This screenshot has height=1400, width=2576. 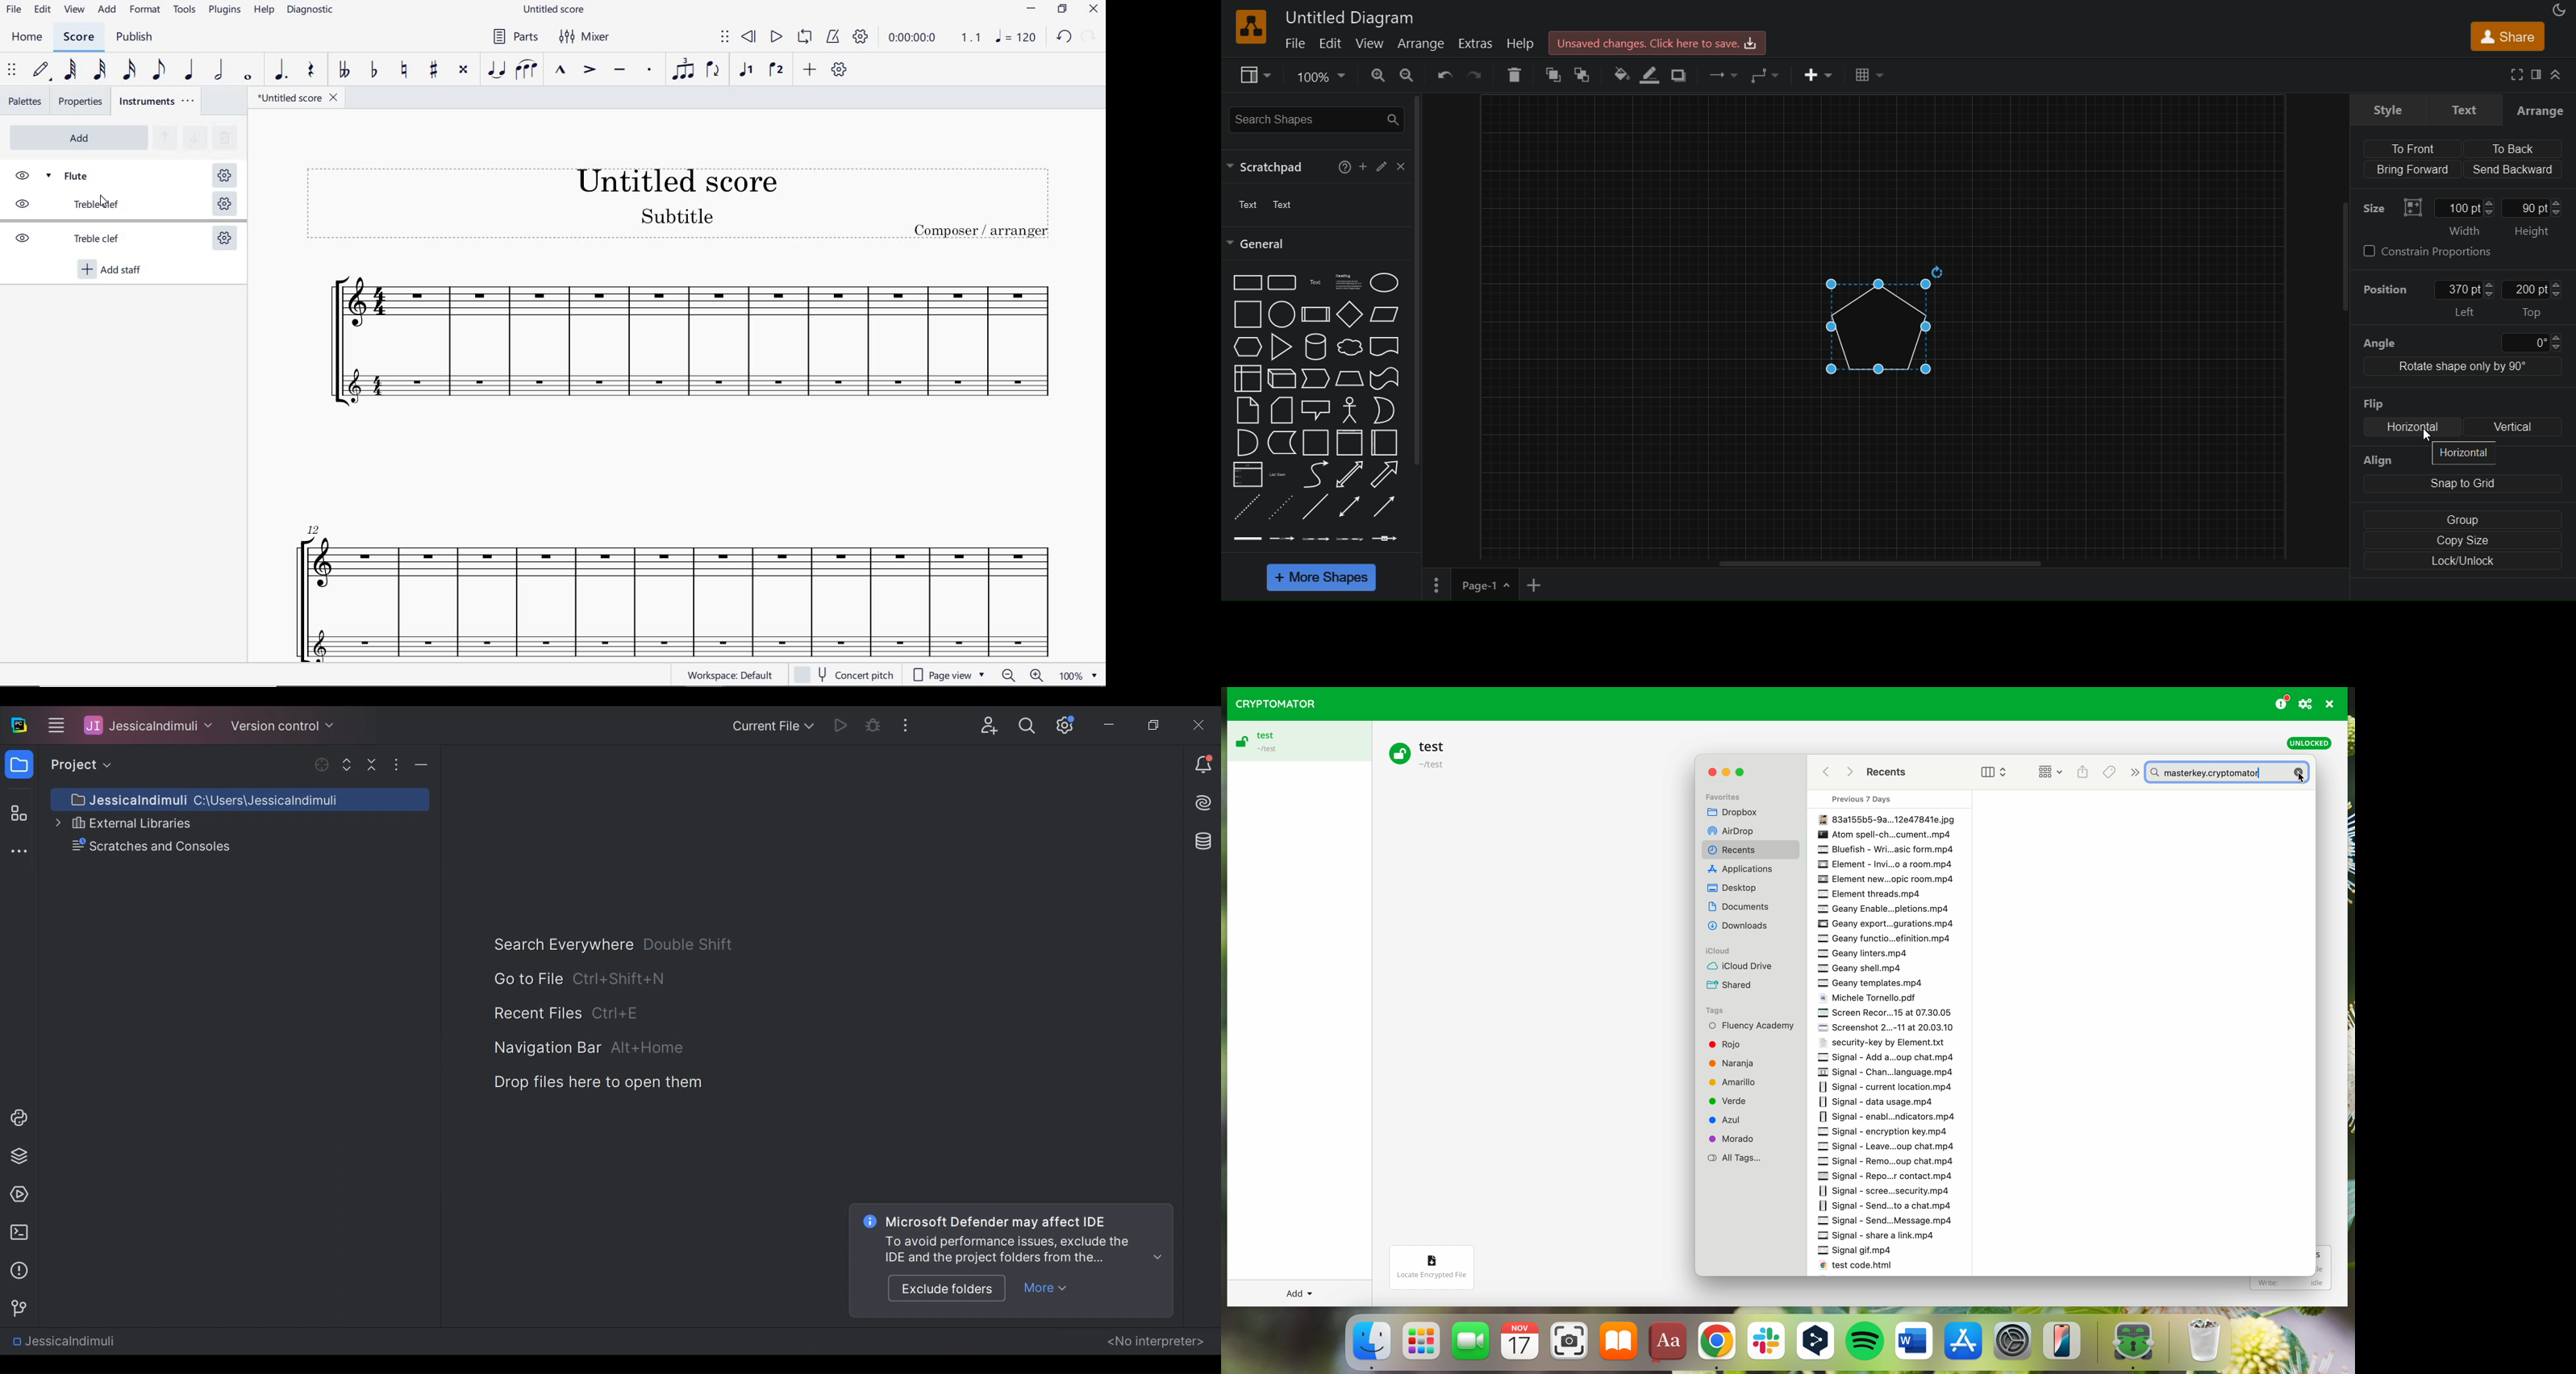 I want to click on add staff, so click(x=112, y=270).